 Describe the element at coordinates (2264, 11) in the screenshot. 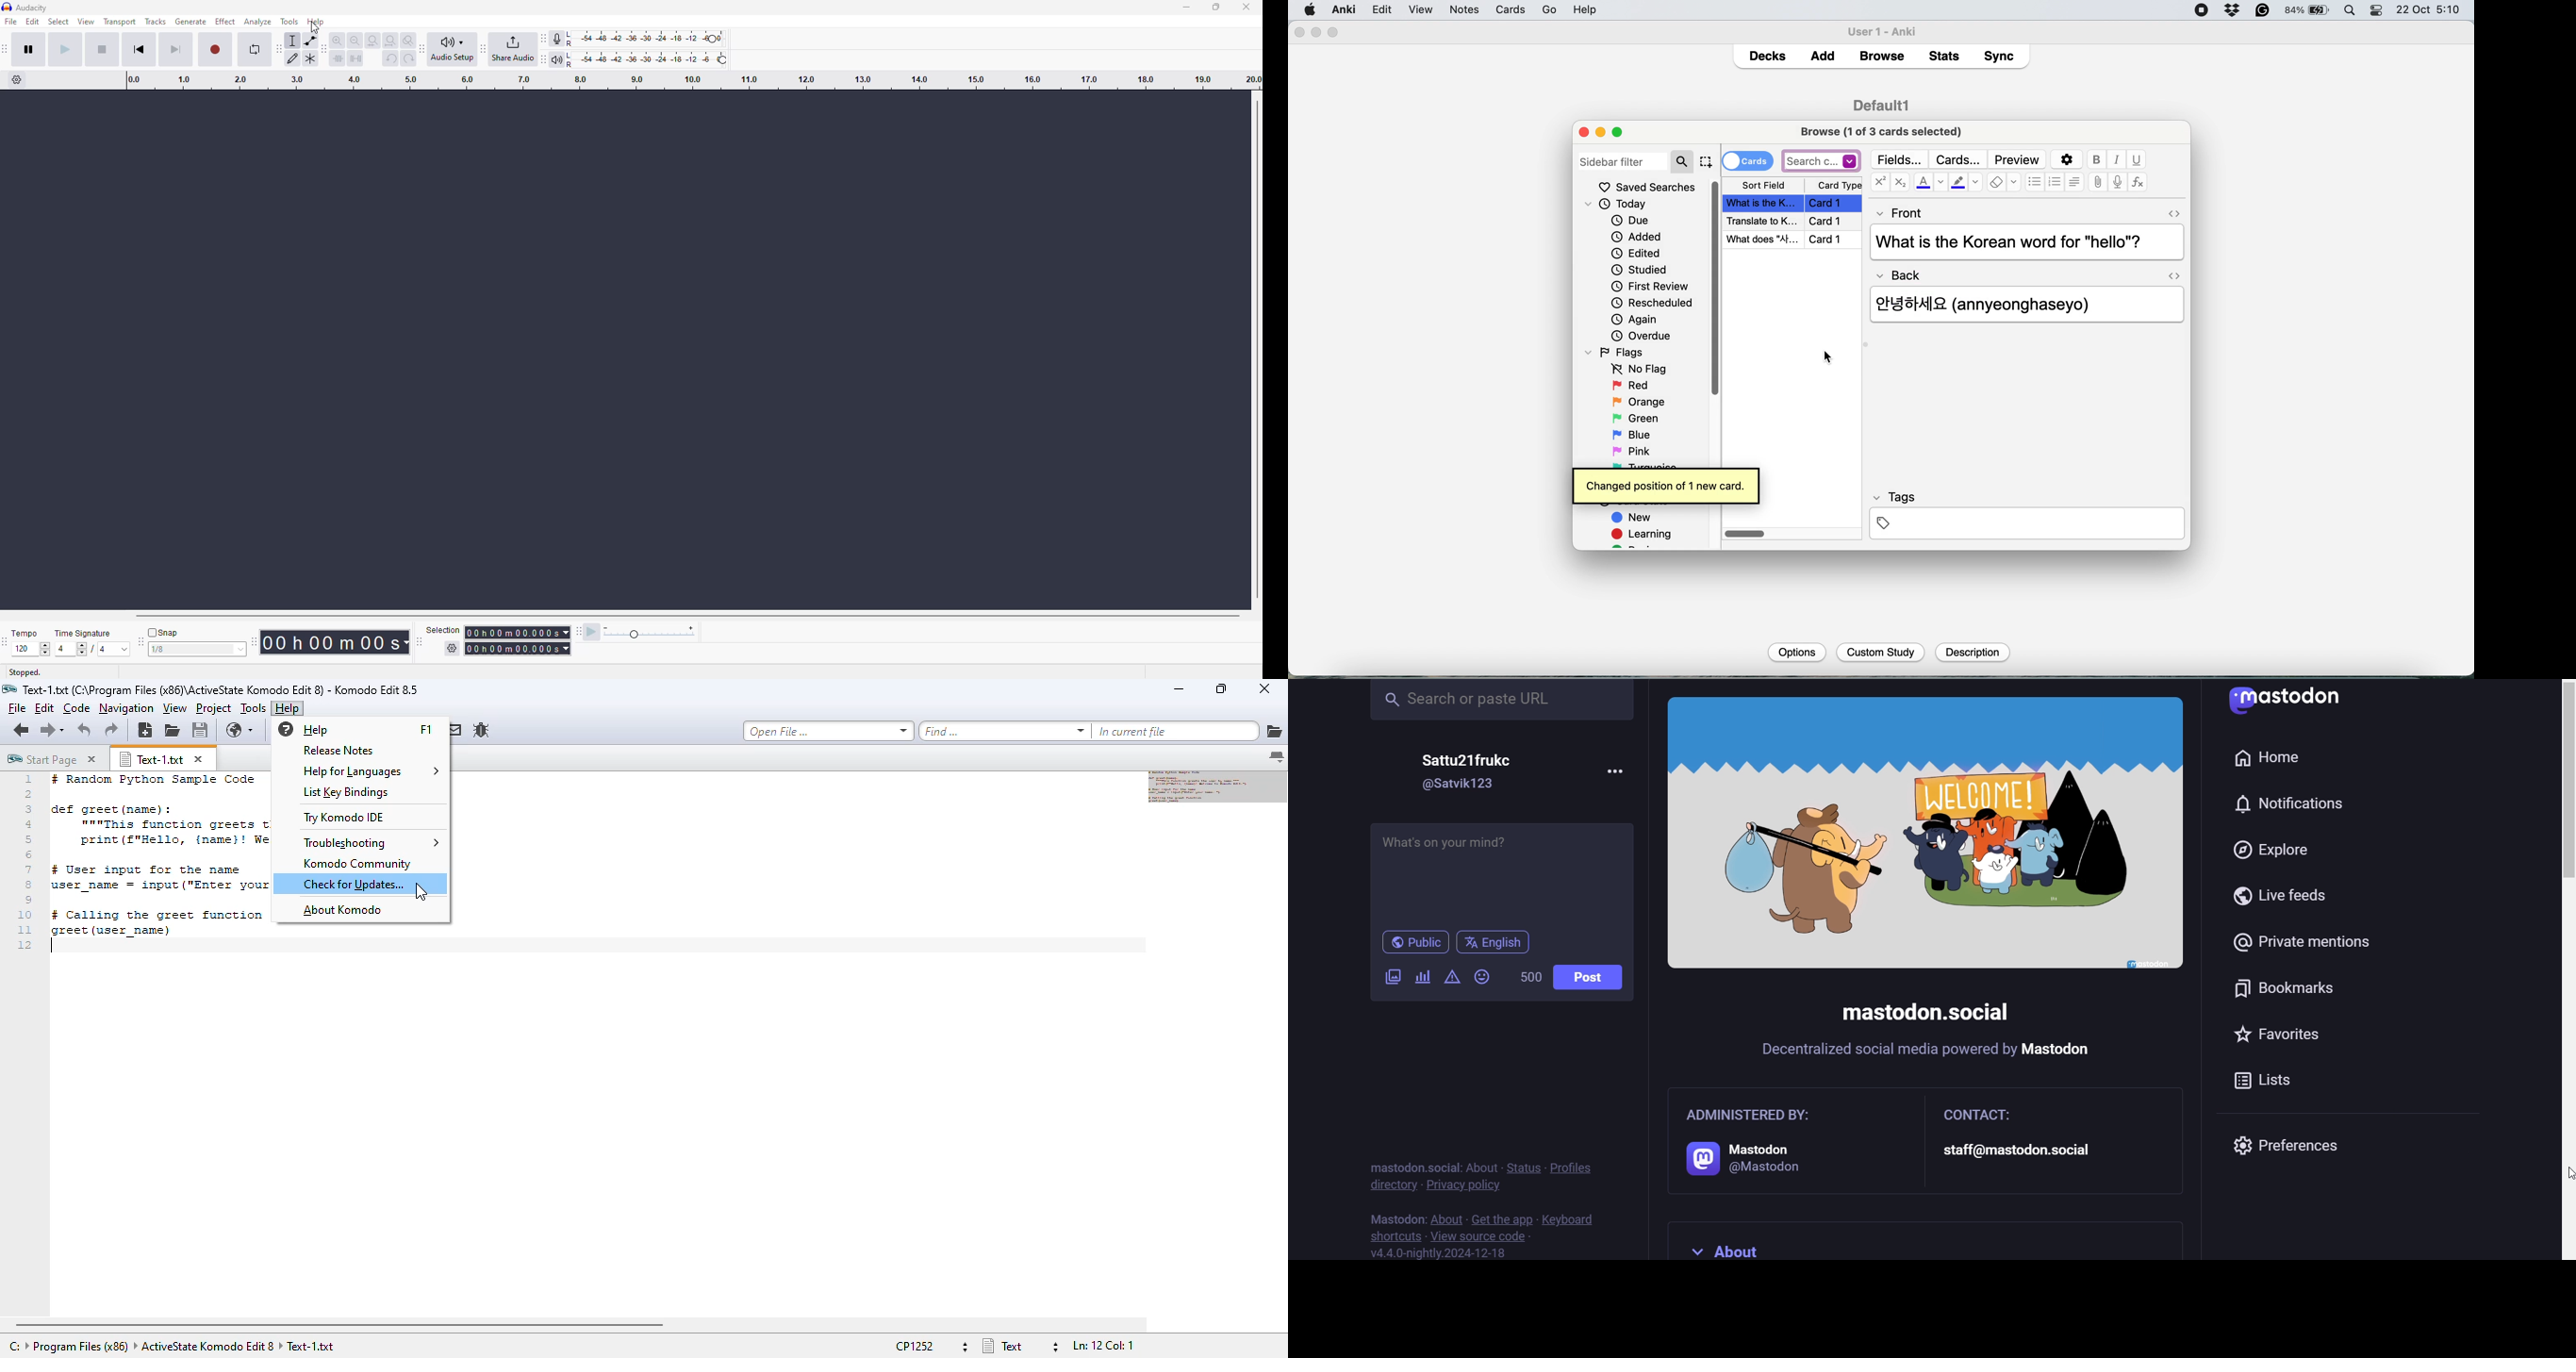

I see `grammarly` at that location.